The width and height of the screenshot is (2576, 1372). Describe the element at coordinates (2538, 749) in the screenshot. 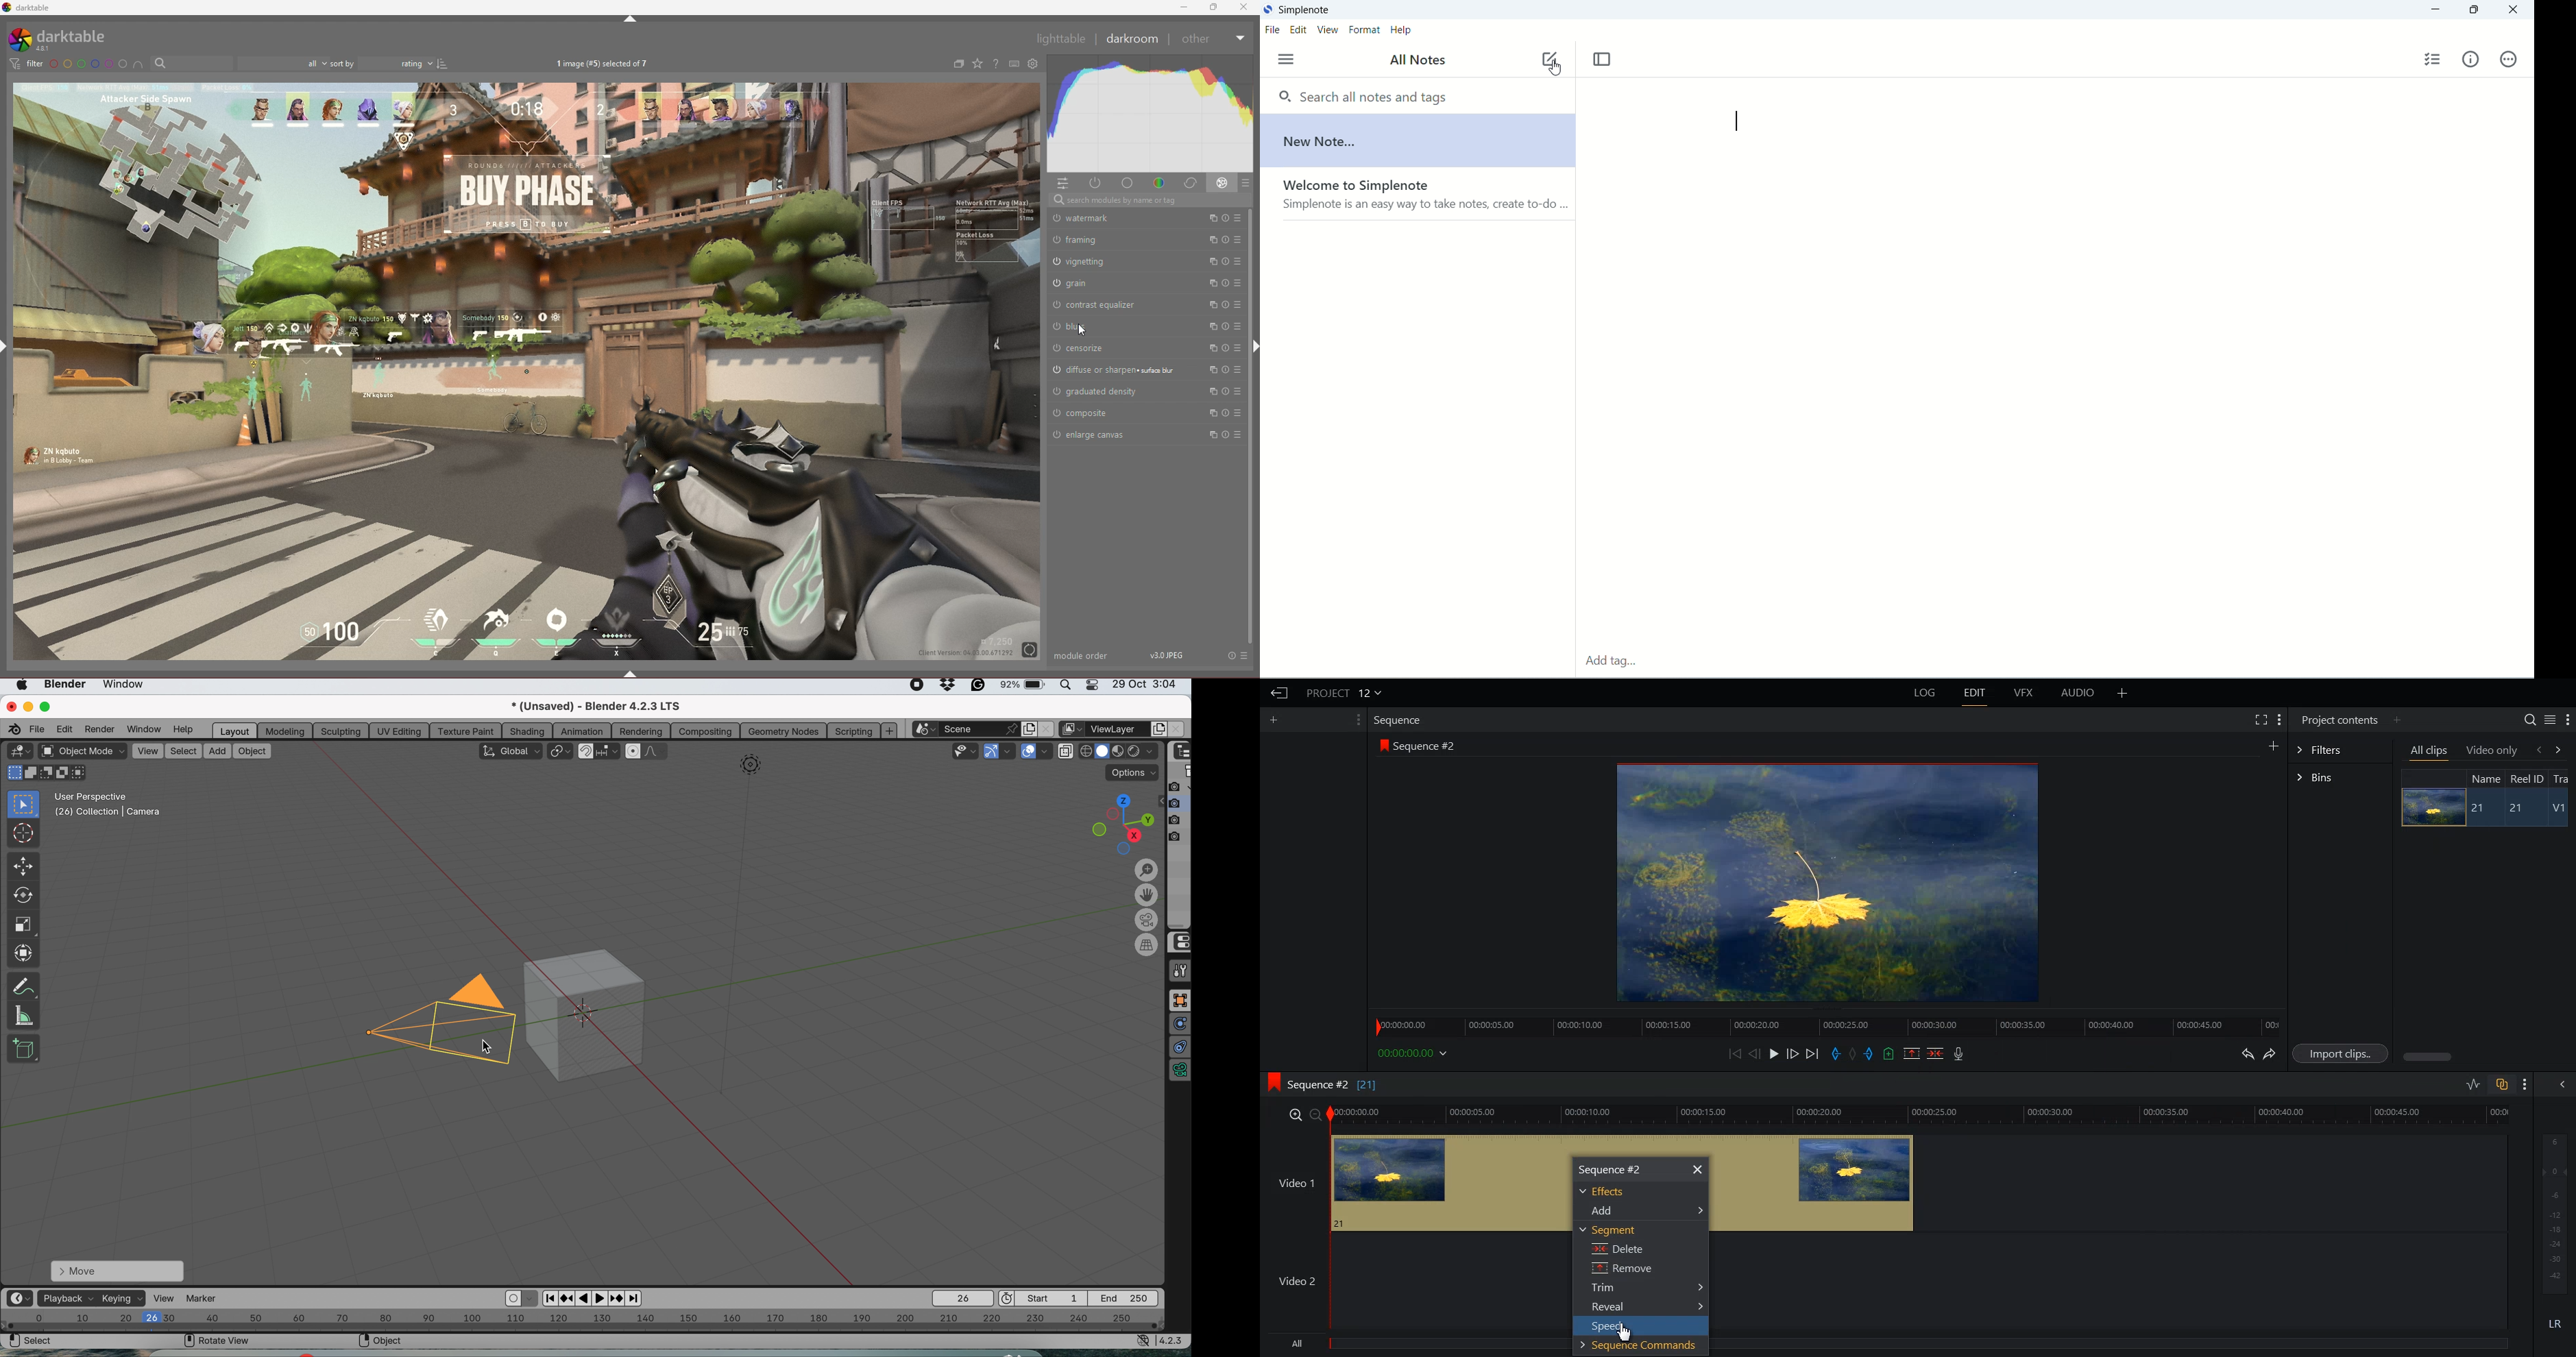

I see `backward` at that location.